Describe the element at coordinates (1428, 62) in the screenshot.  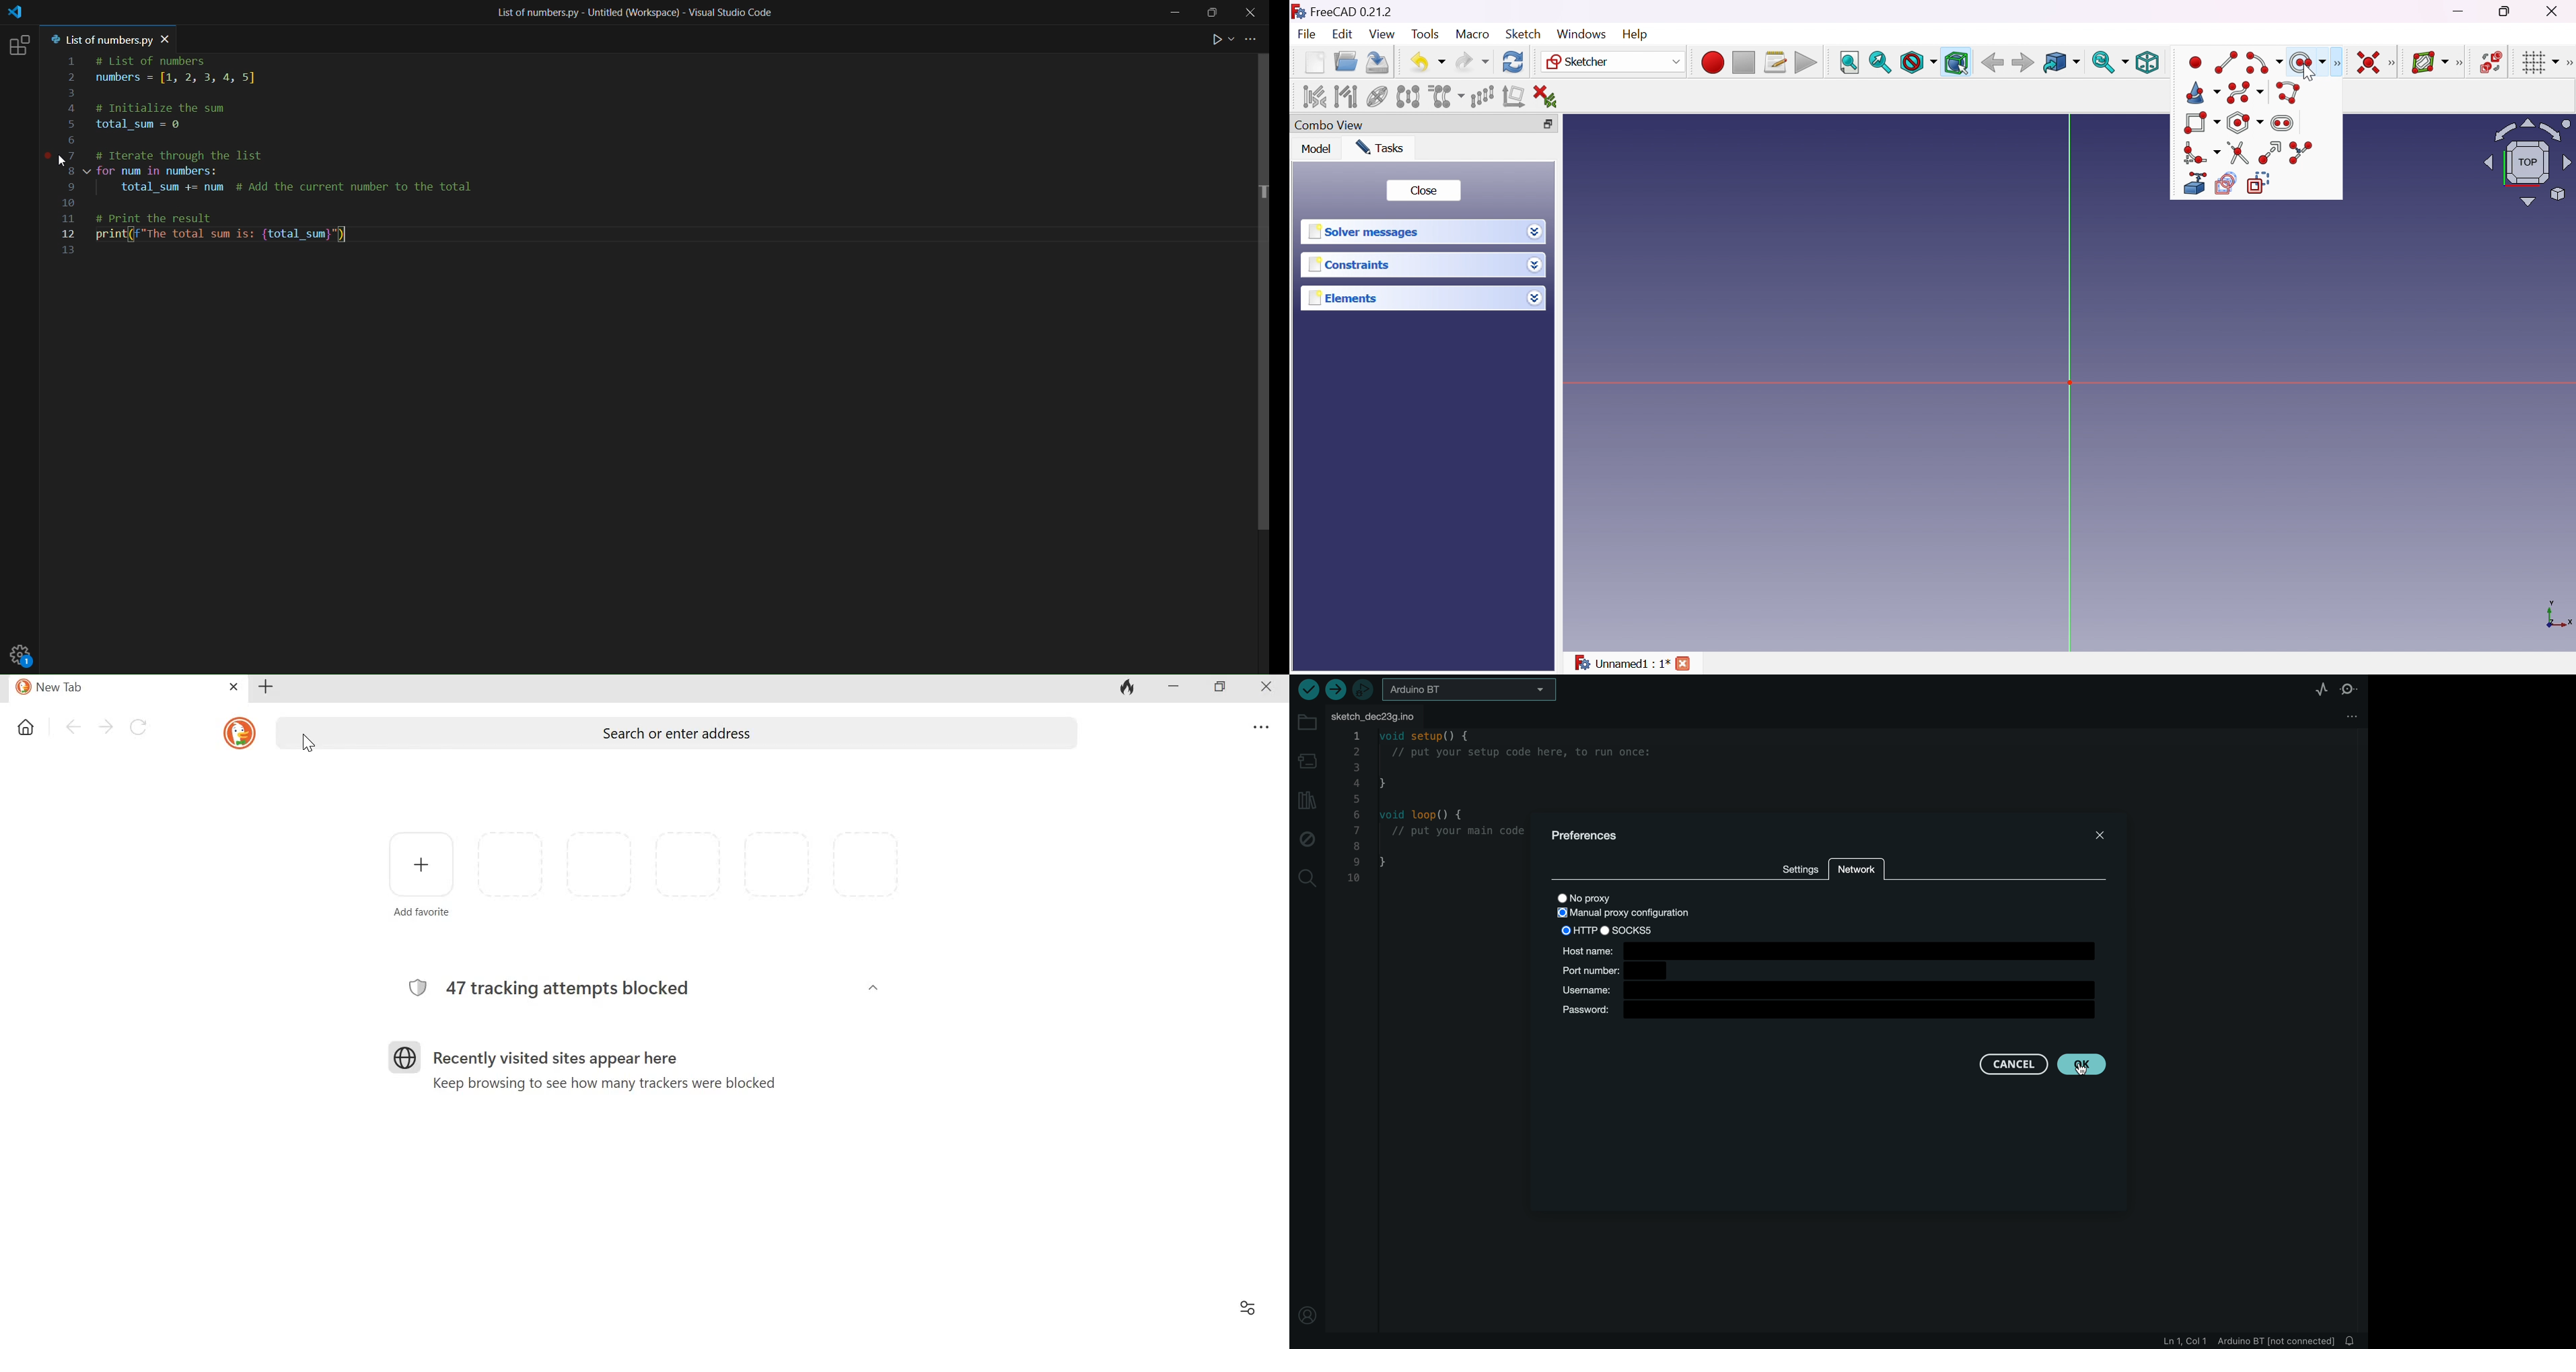
I see `Undo` at that location.